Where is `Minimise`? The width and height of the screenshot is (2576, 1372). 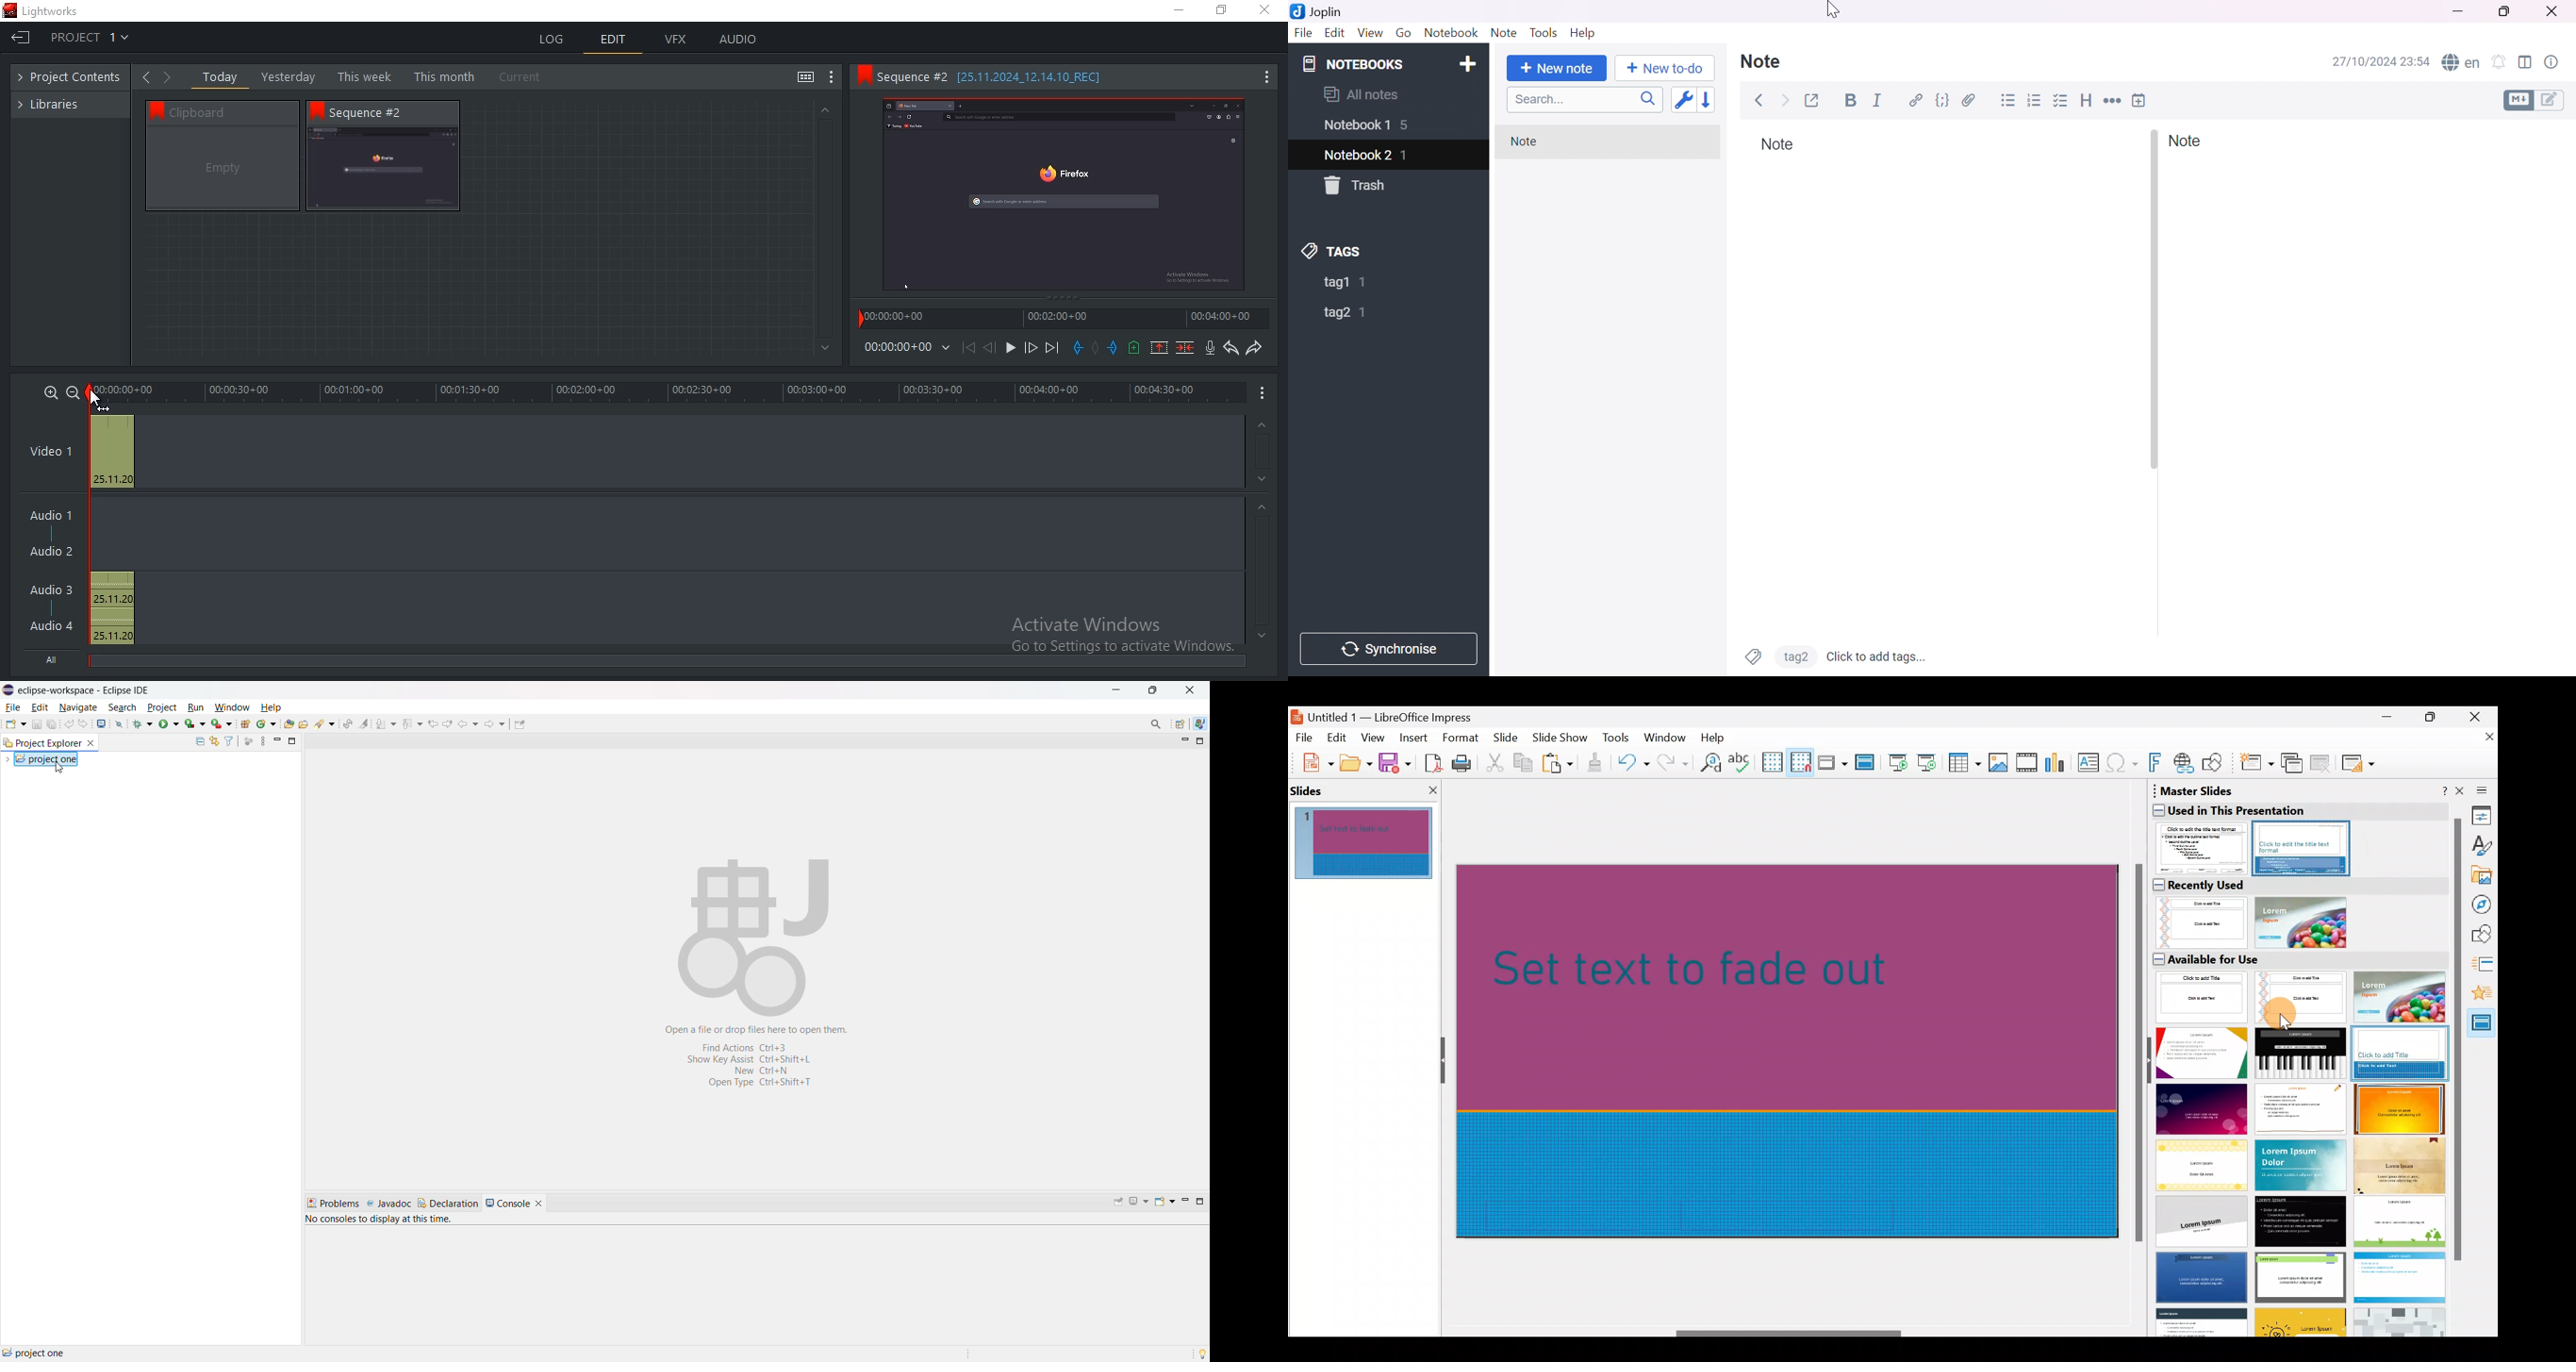
Minimise is located at coordinates (2385, 723).